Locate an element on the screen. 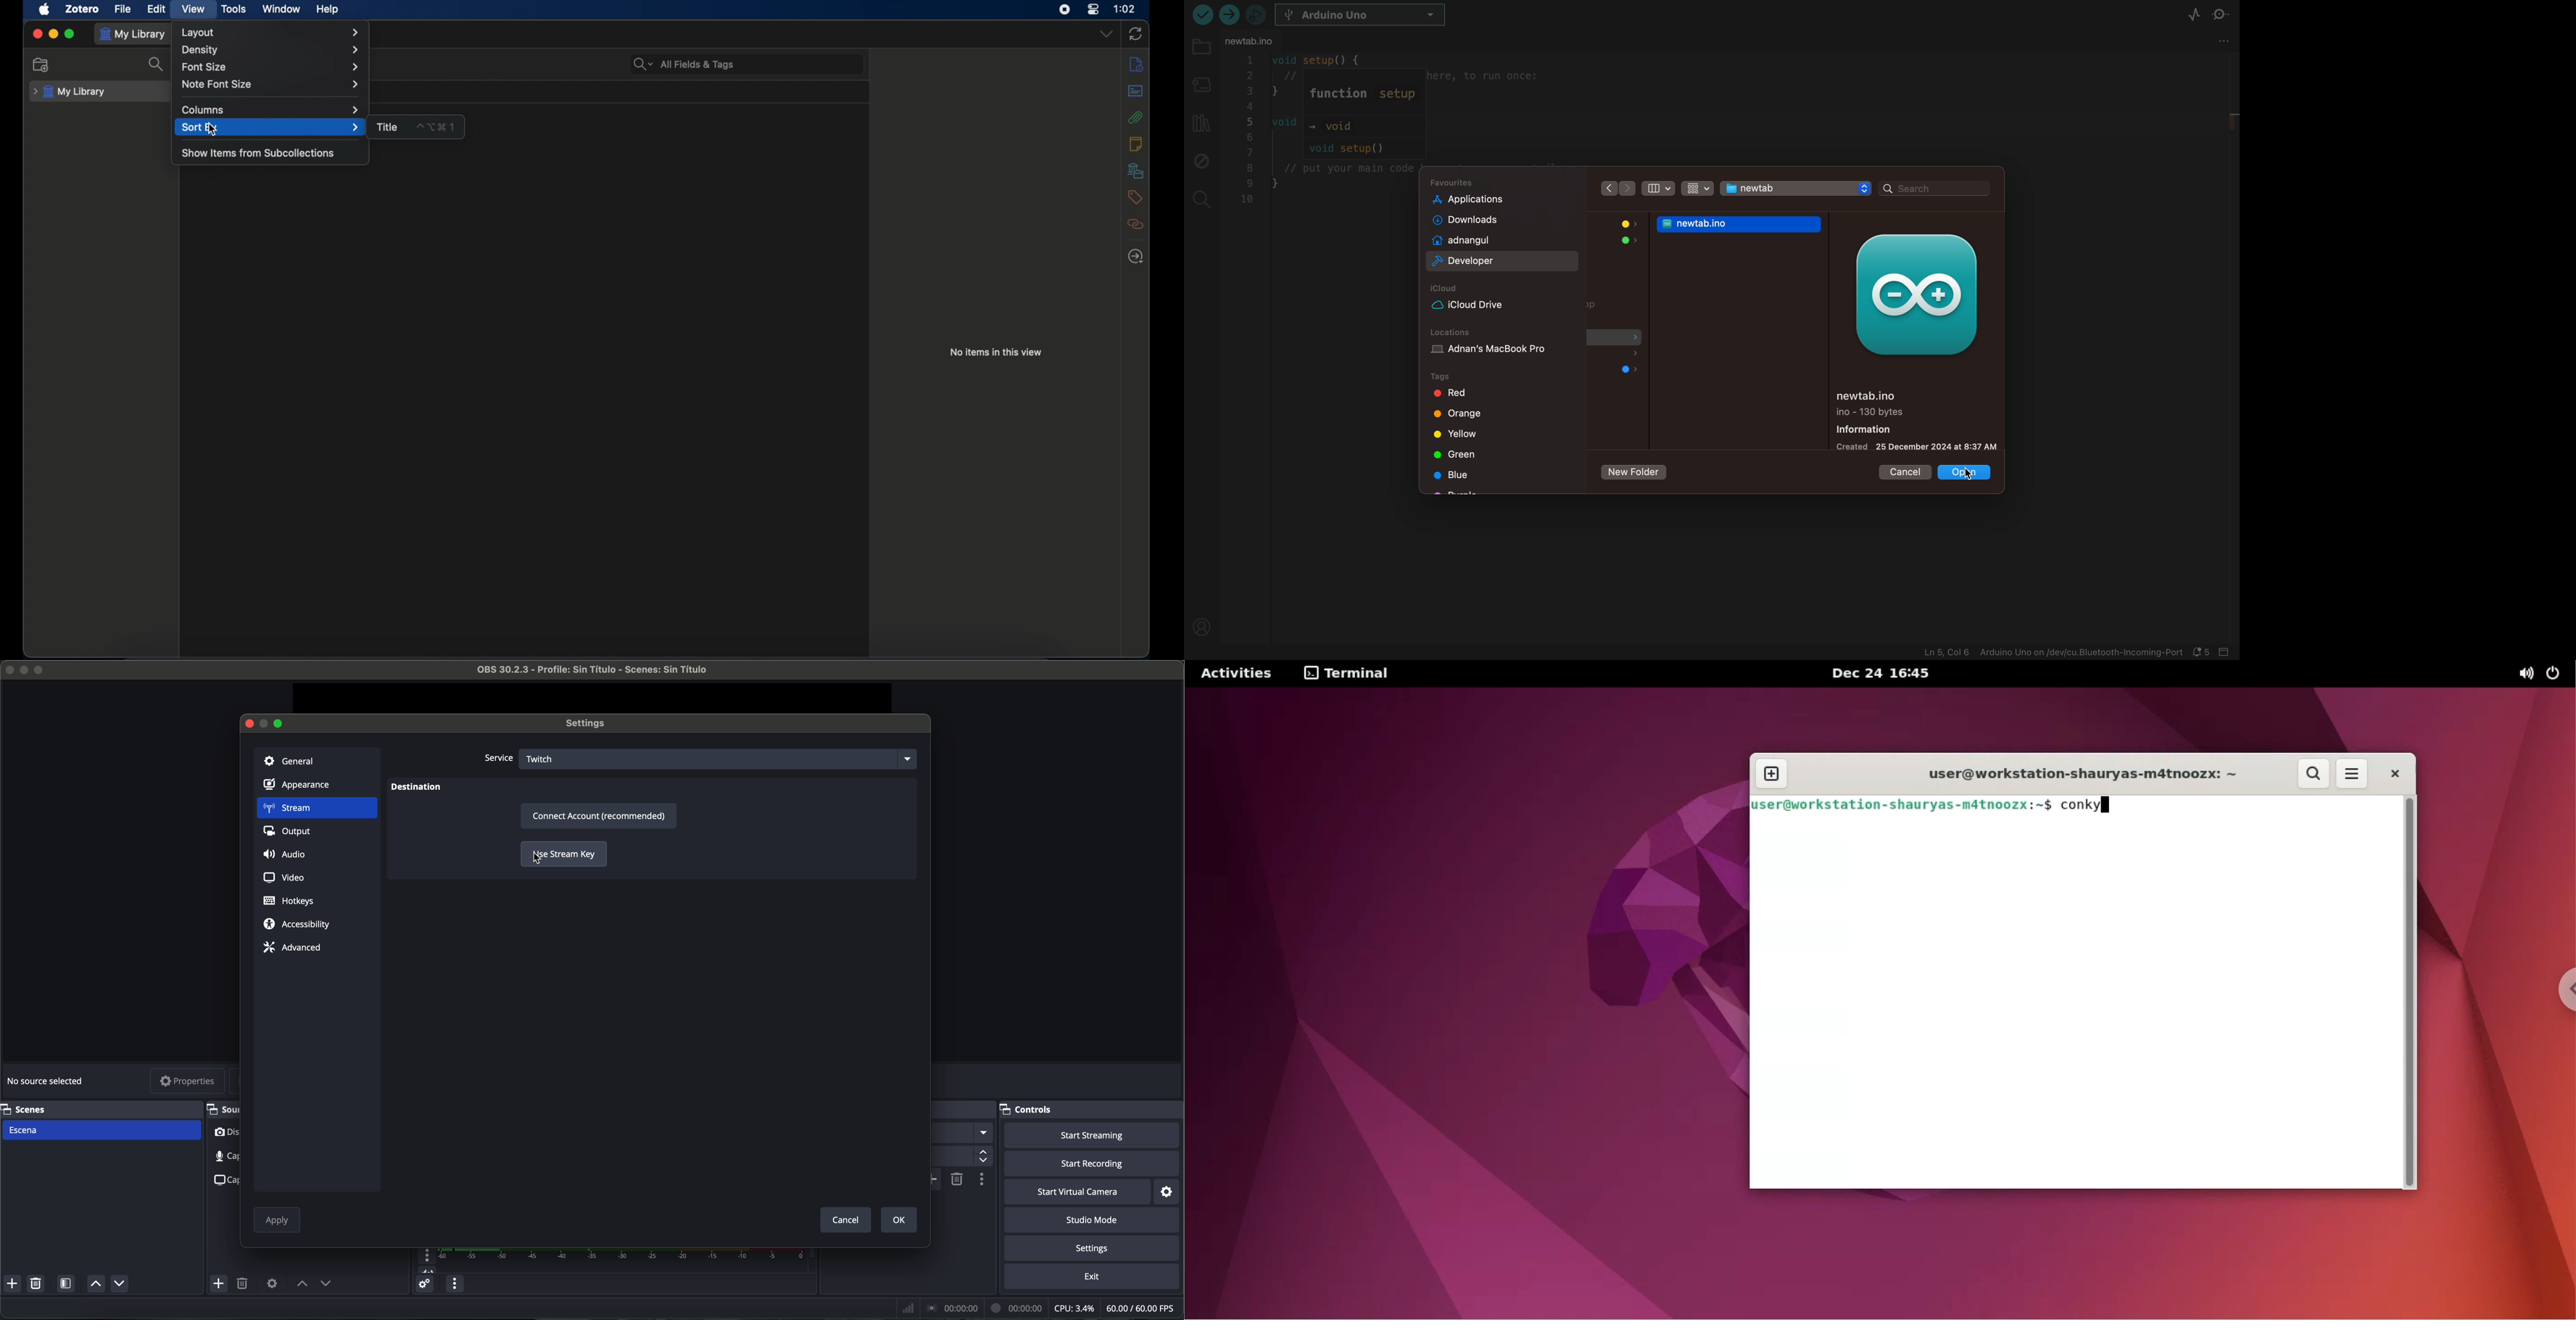  OK is located at coordinates (897, 1220).